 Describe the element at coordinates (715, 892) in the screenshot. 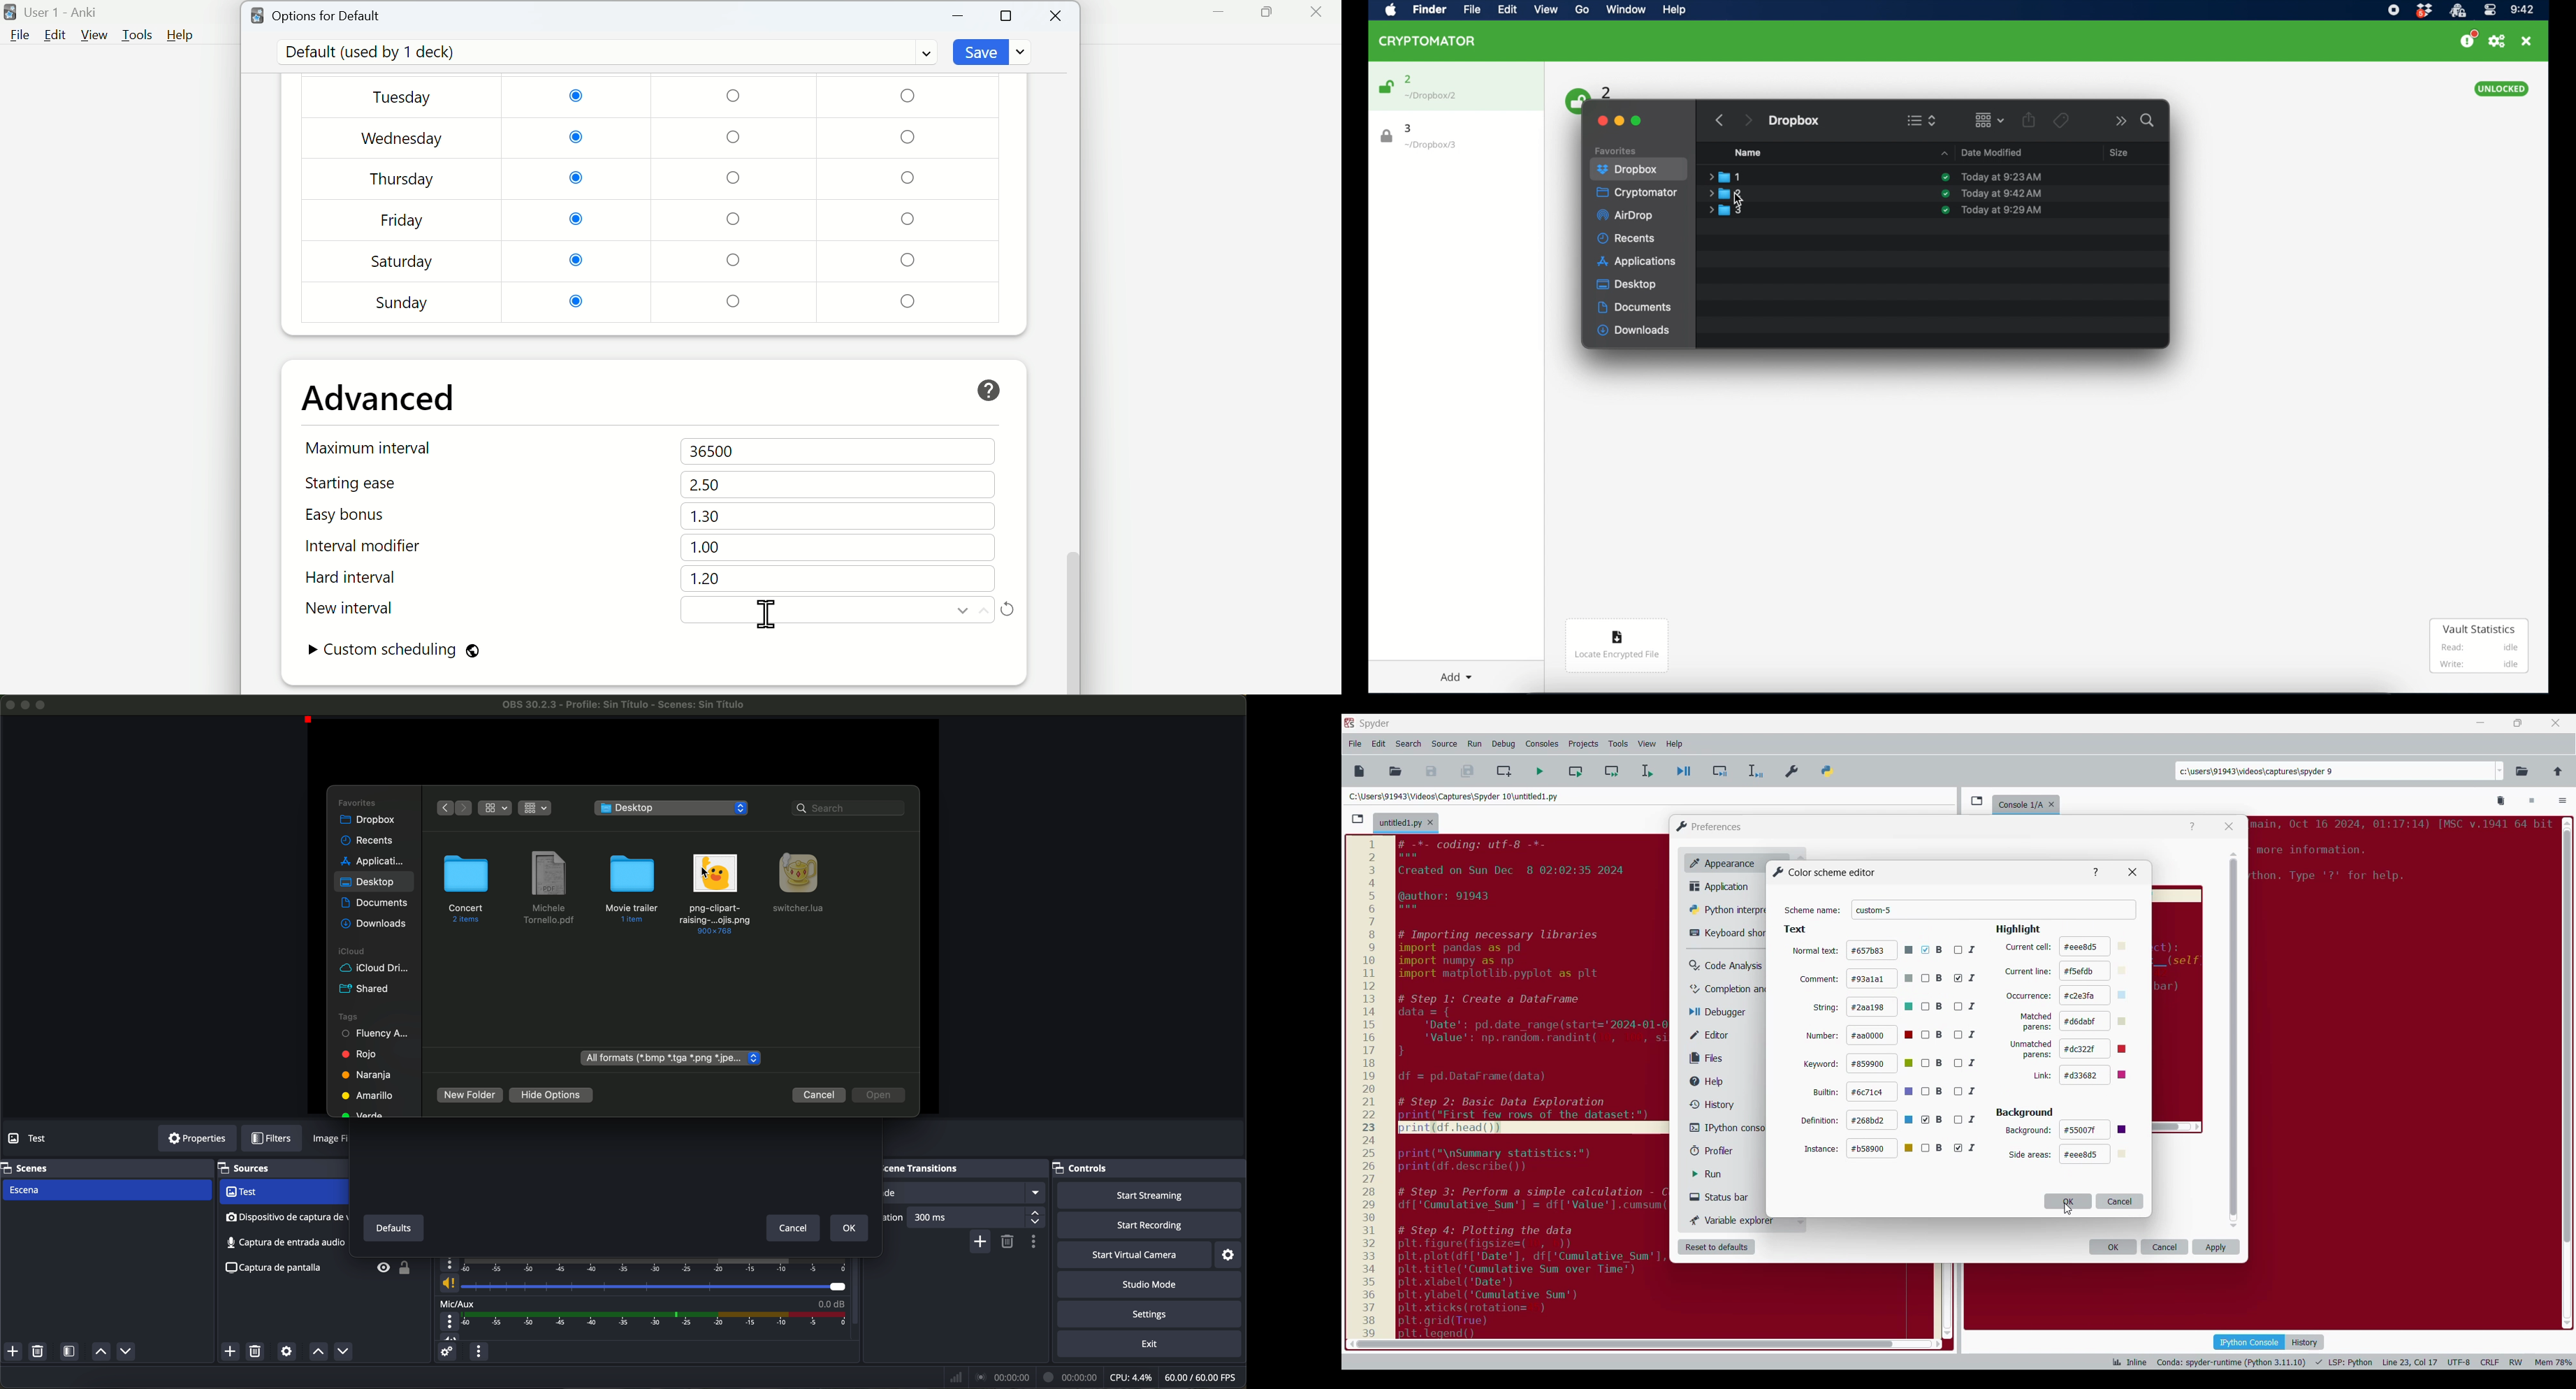

I see `click on image file` at that location.